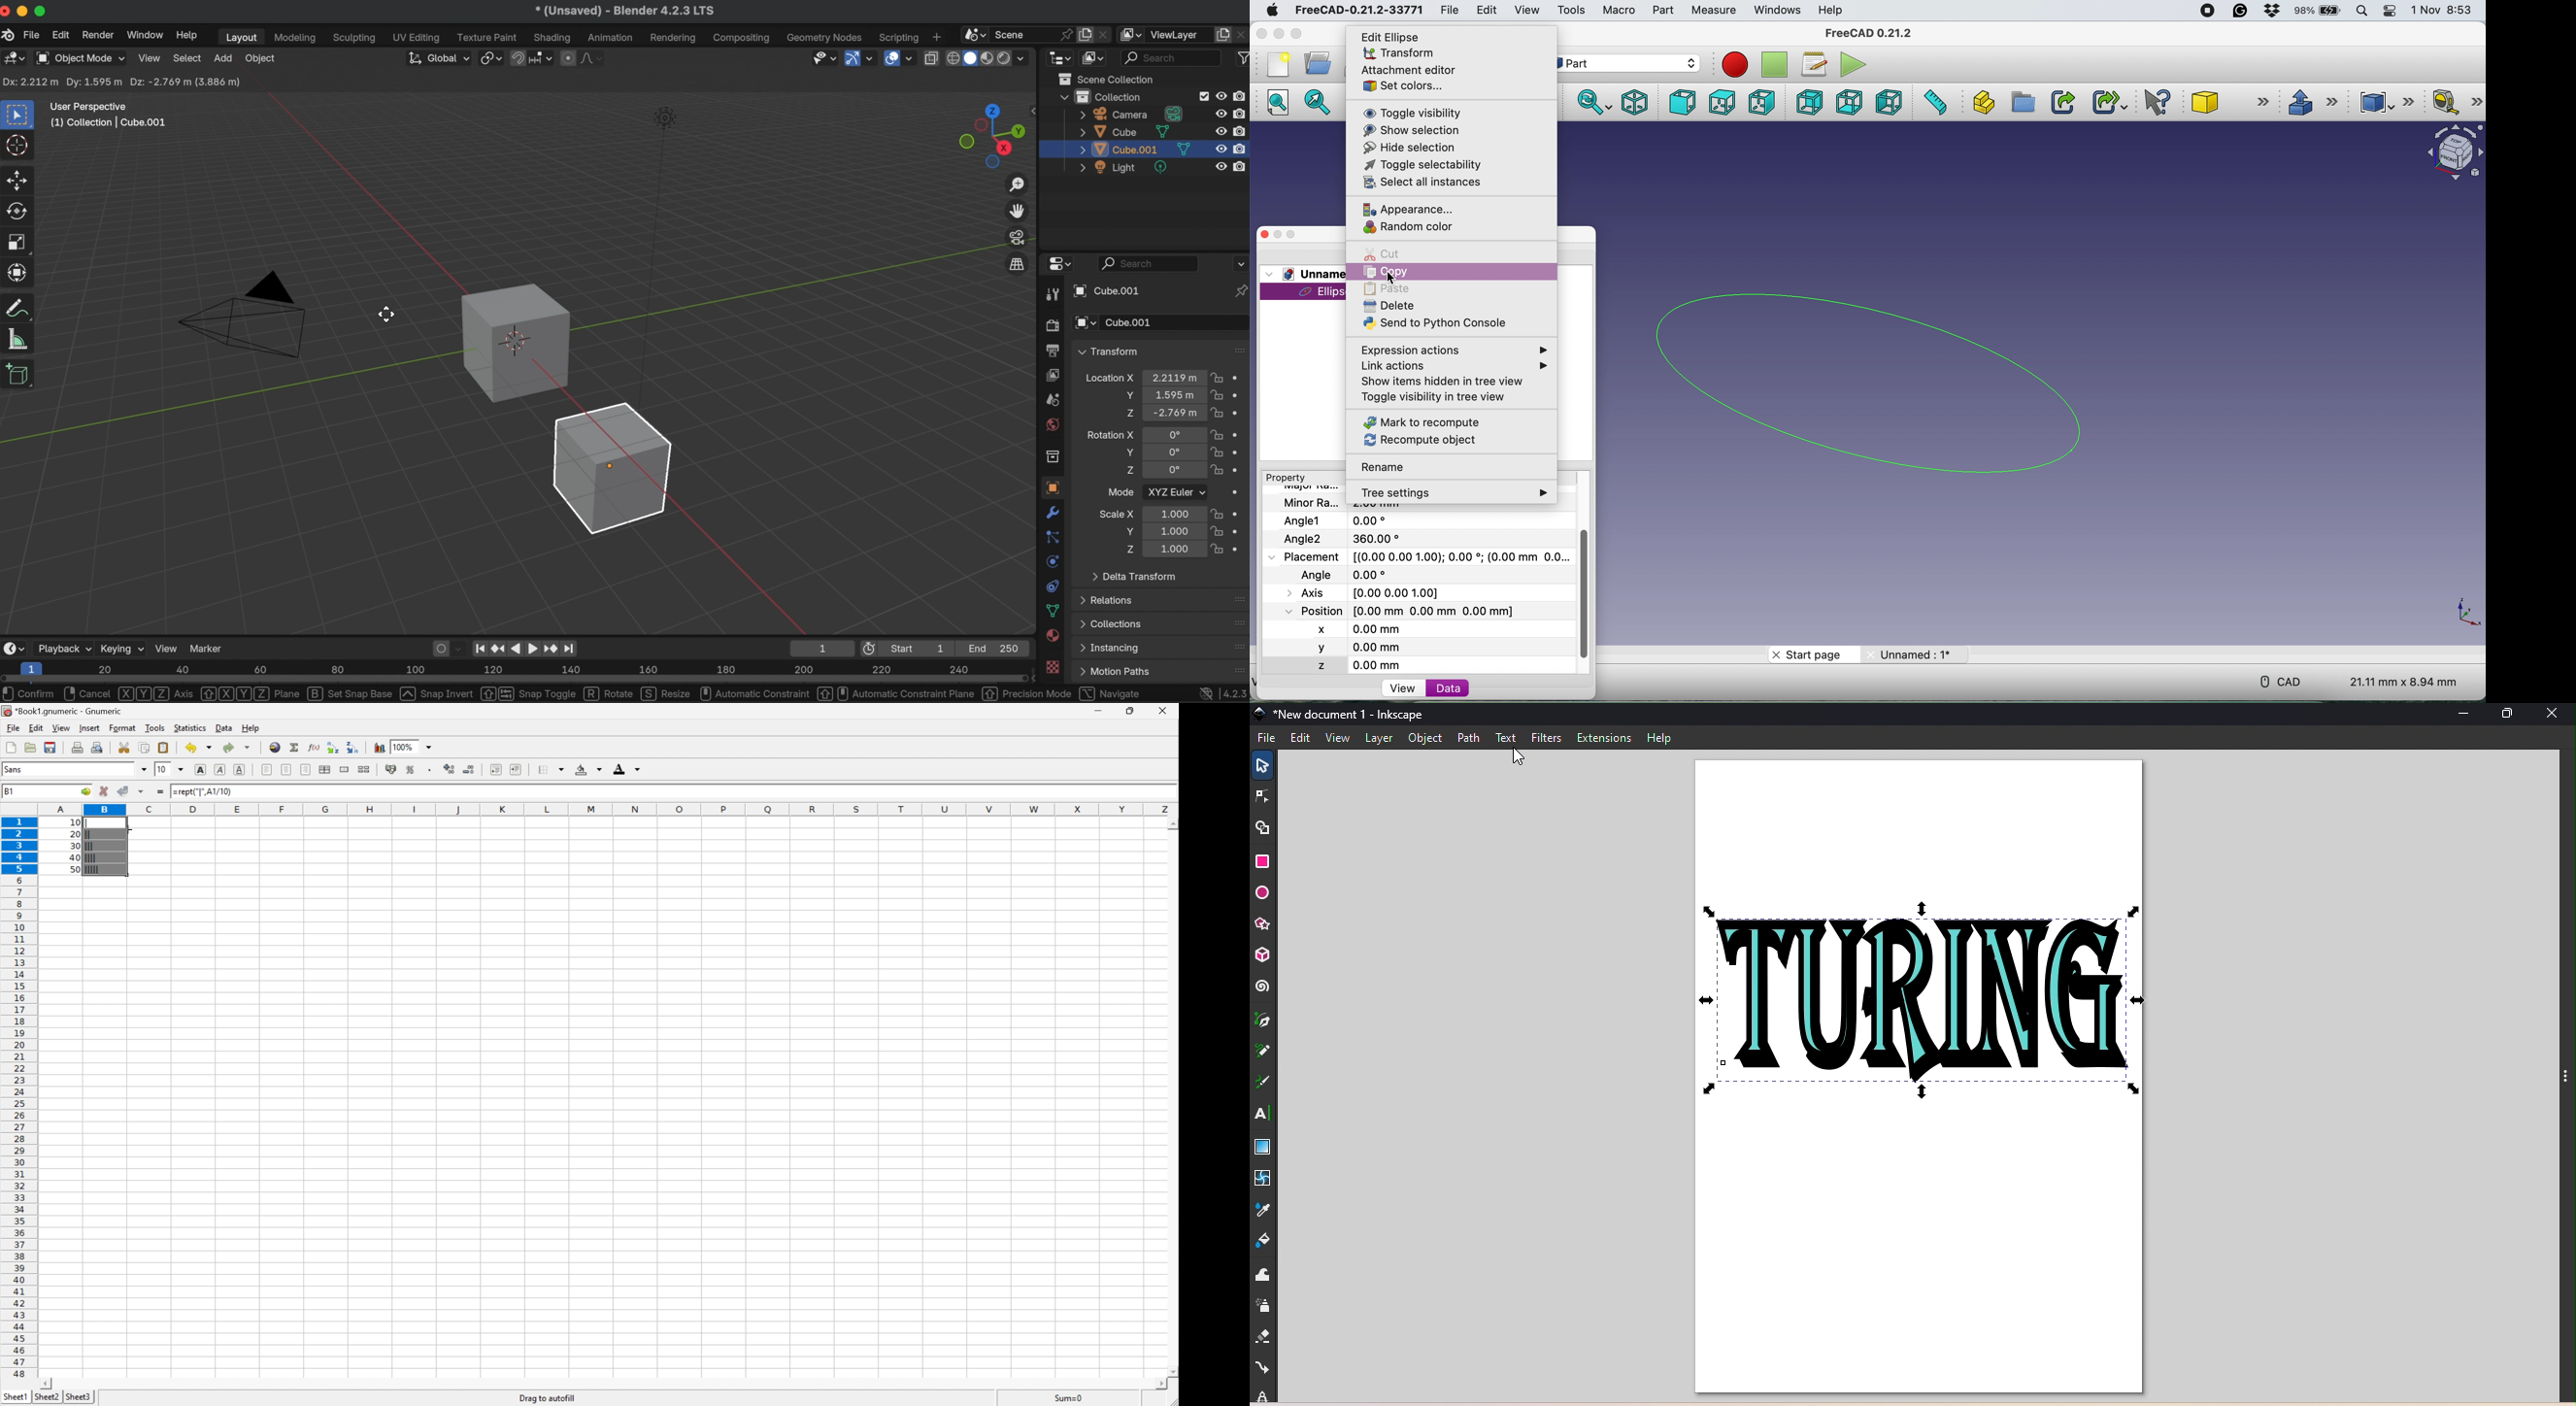 This screenshot has height=1428, width=2576. What do you see at coordinates (1121, 491) in the screenshot?
I see `Mode` at bounding box center [1121, 491].